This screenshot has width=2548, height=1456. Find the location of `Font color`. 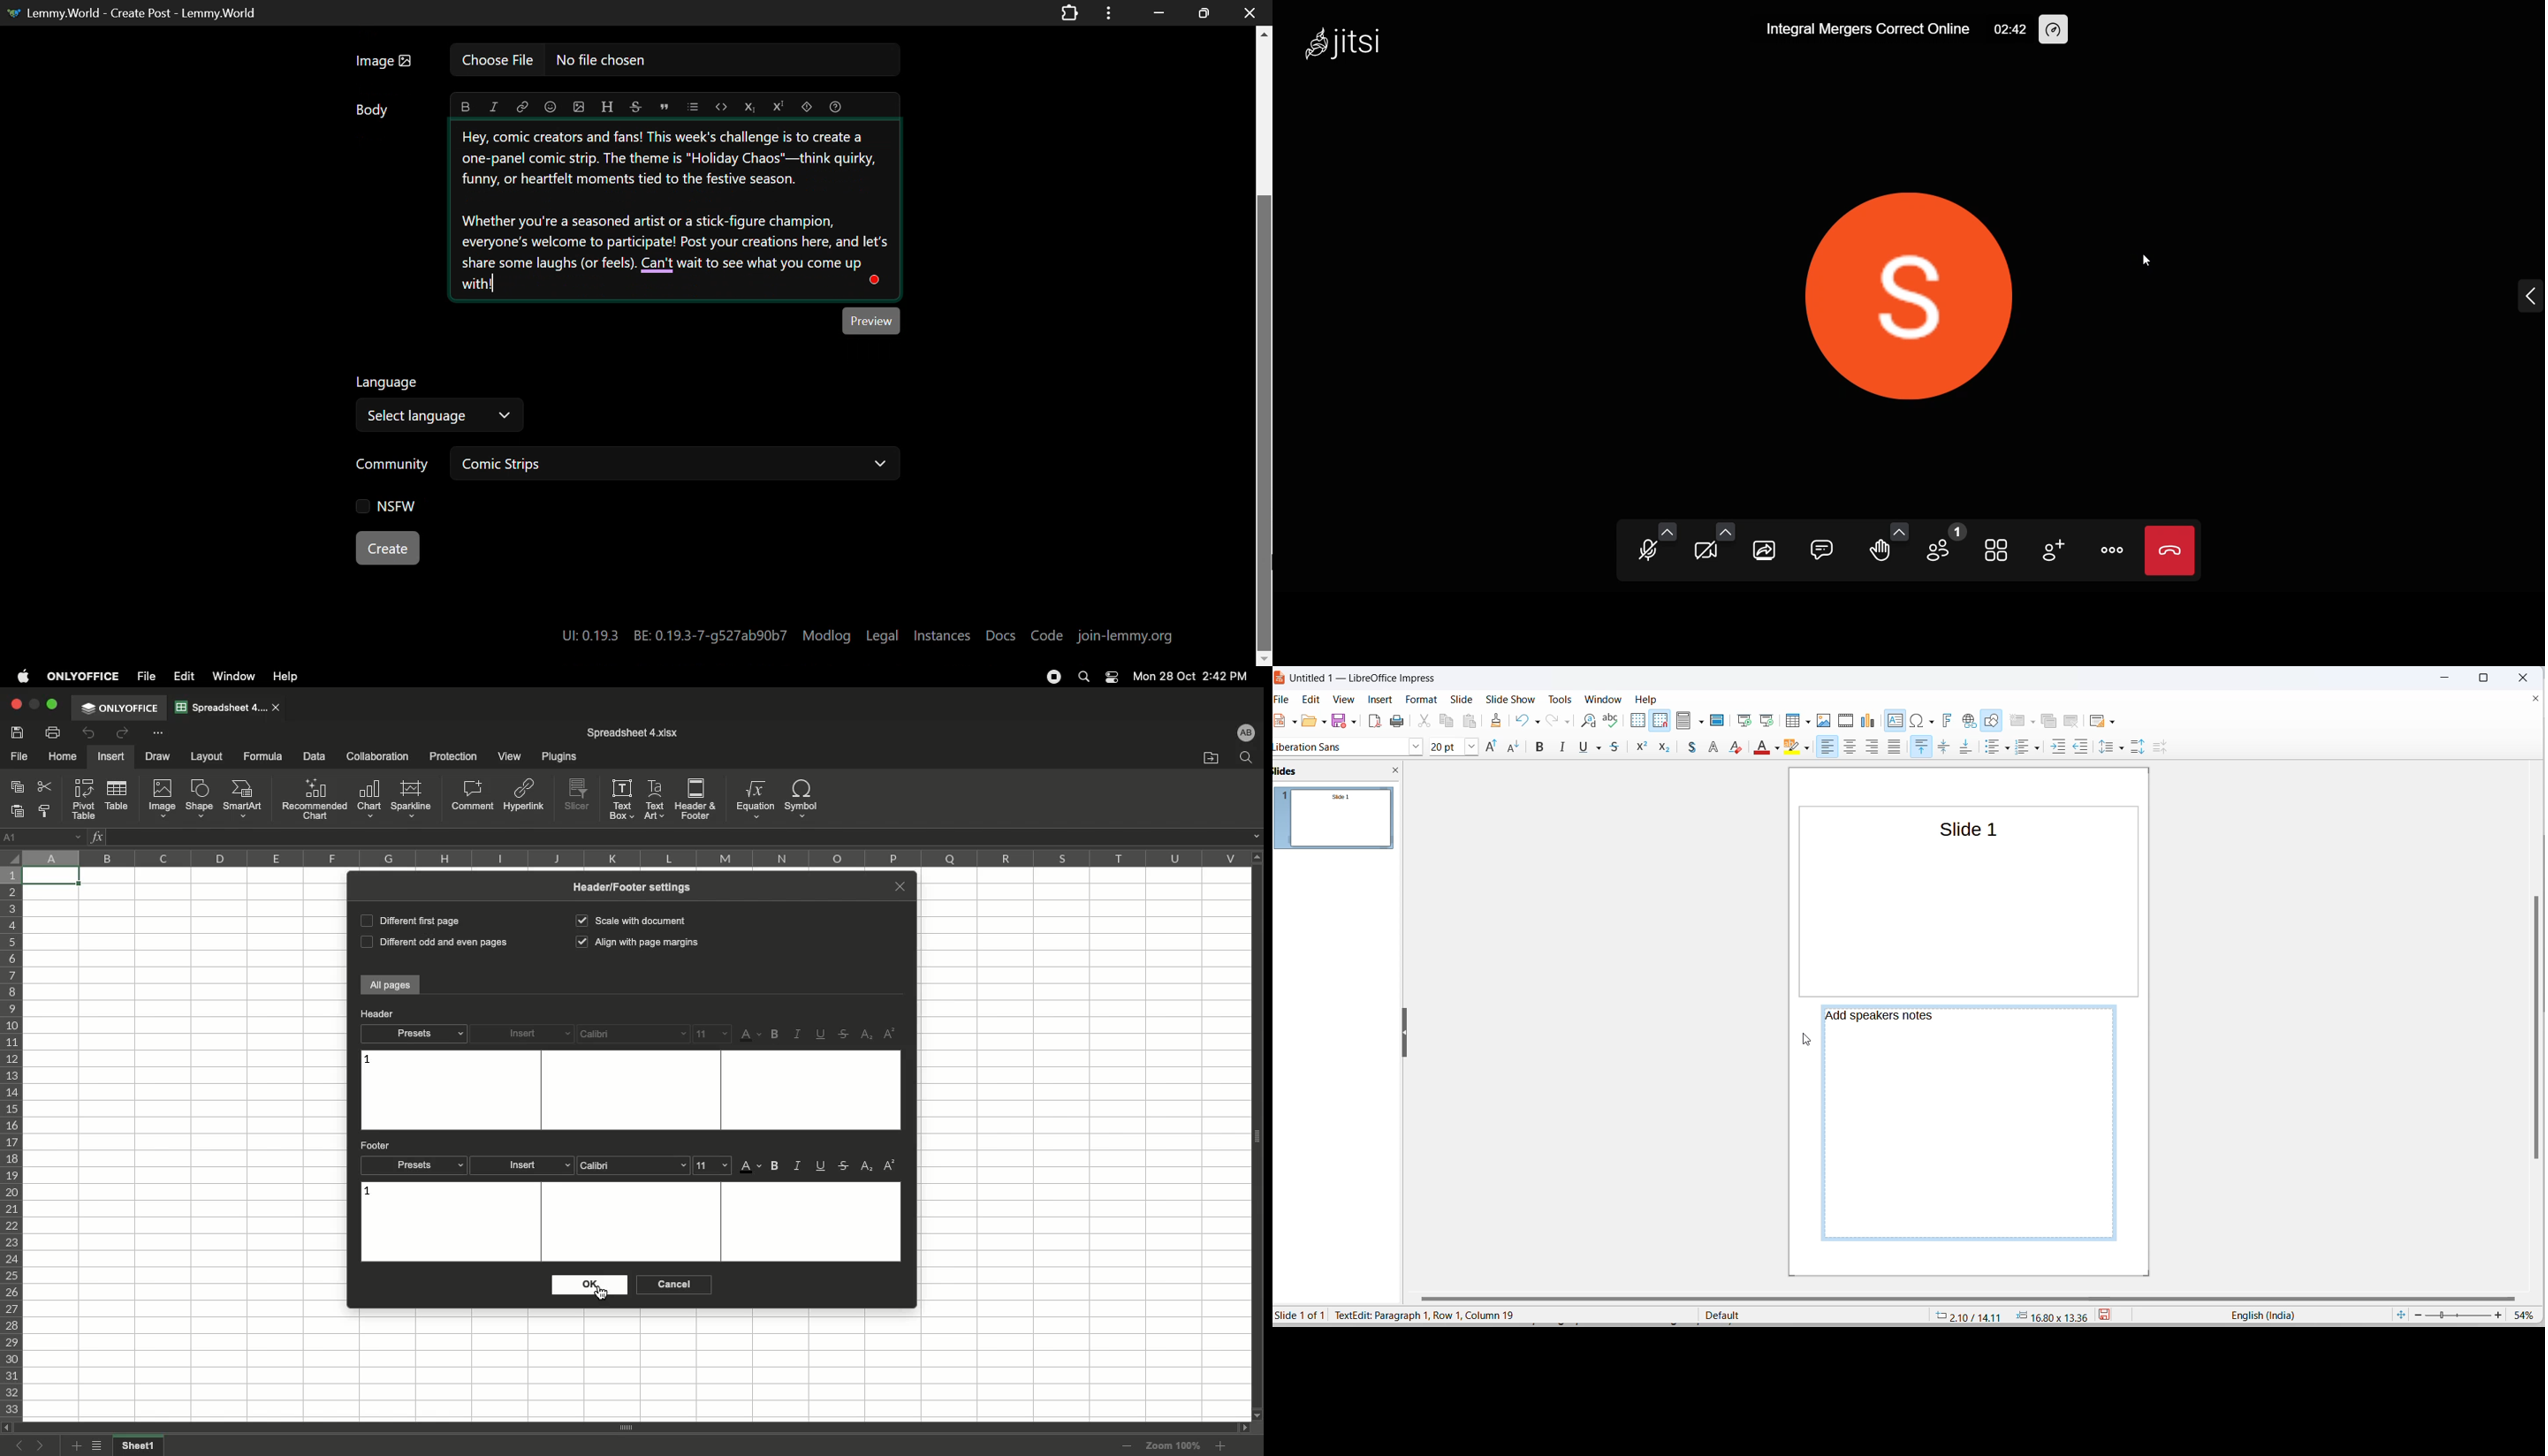

Font color is located at coordinates (751, 1168).